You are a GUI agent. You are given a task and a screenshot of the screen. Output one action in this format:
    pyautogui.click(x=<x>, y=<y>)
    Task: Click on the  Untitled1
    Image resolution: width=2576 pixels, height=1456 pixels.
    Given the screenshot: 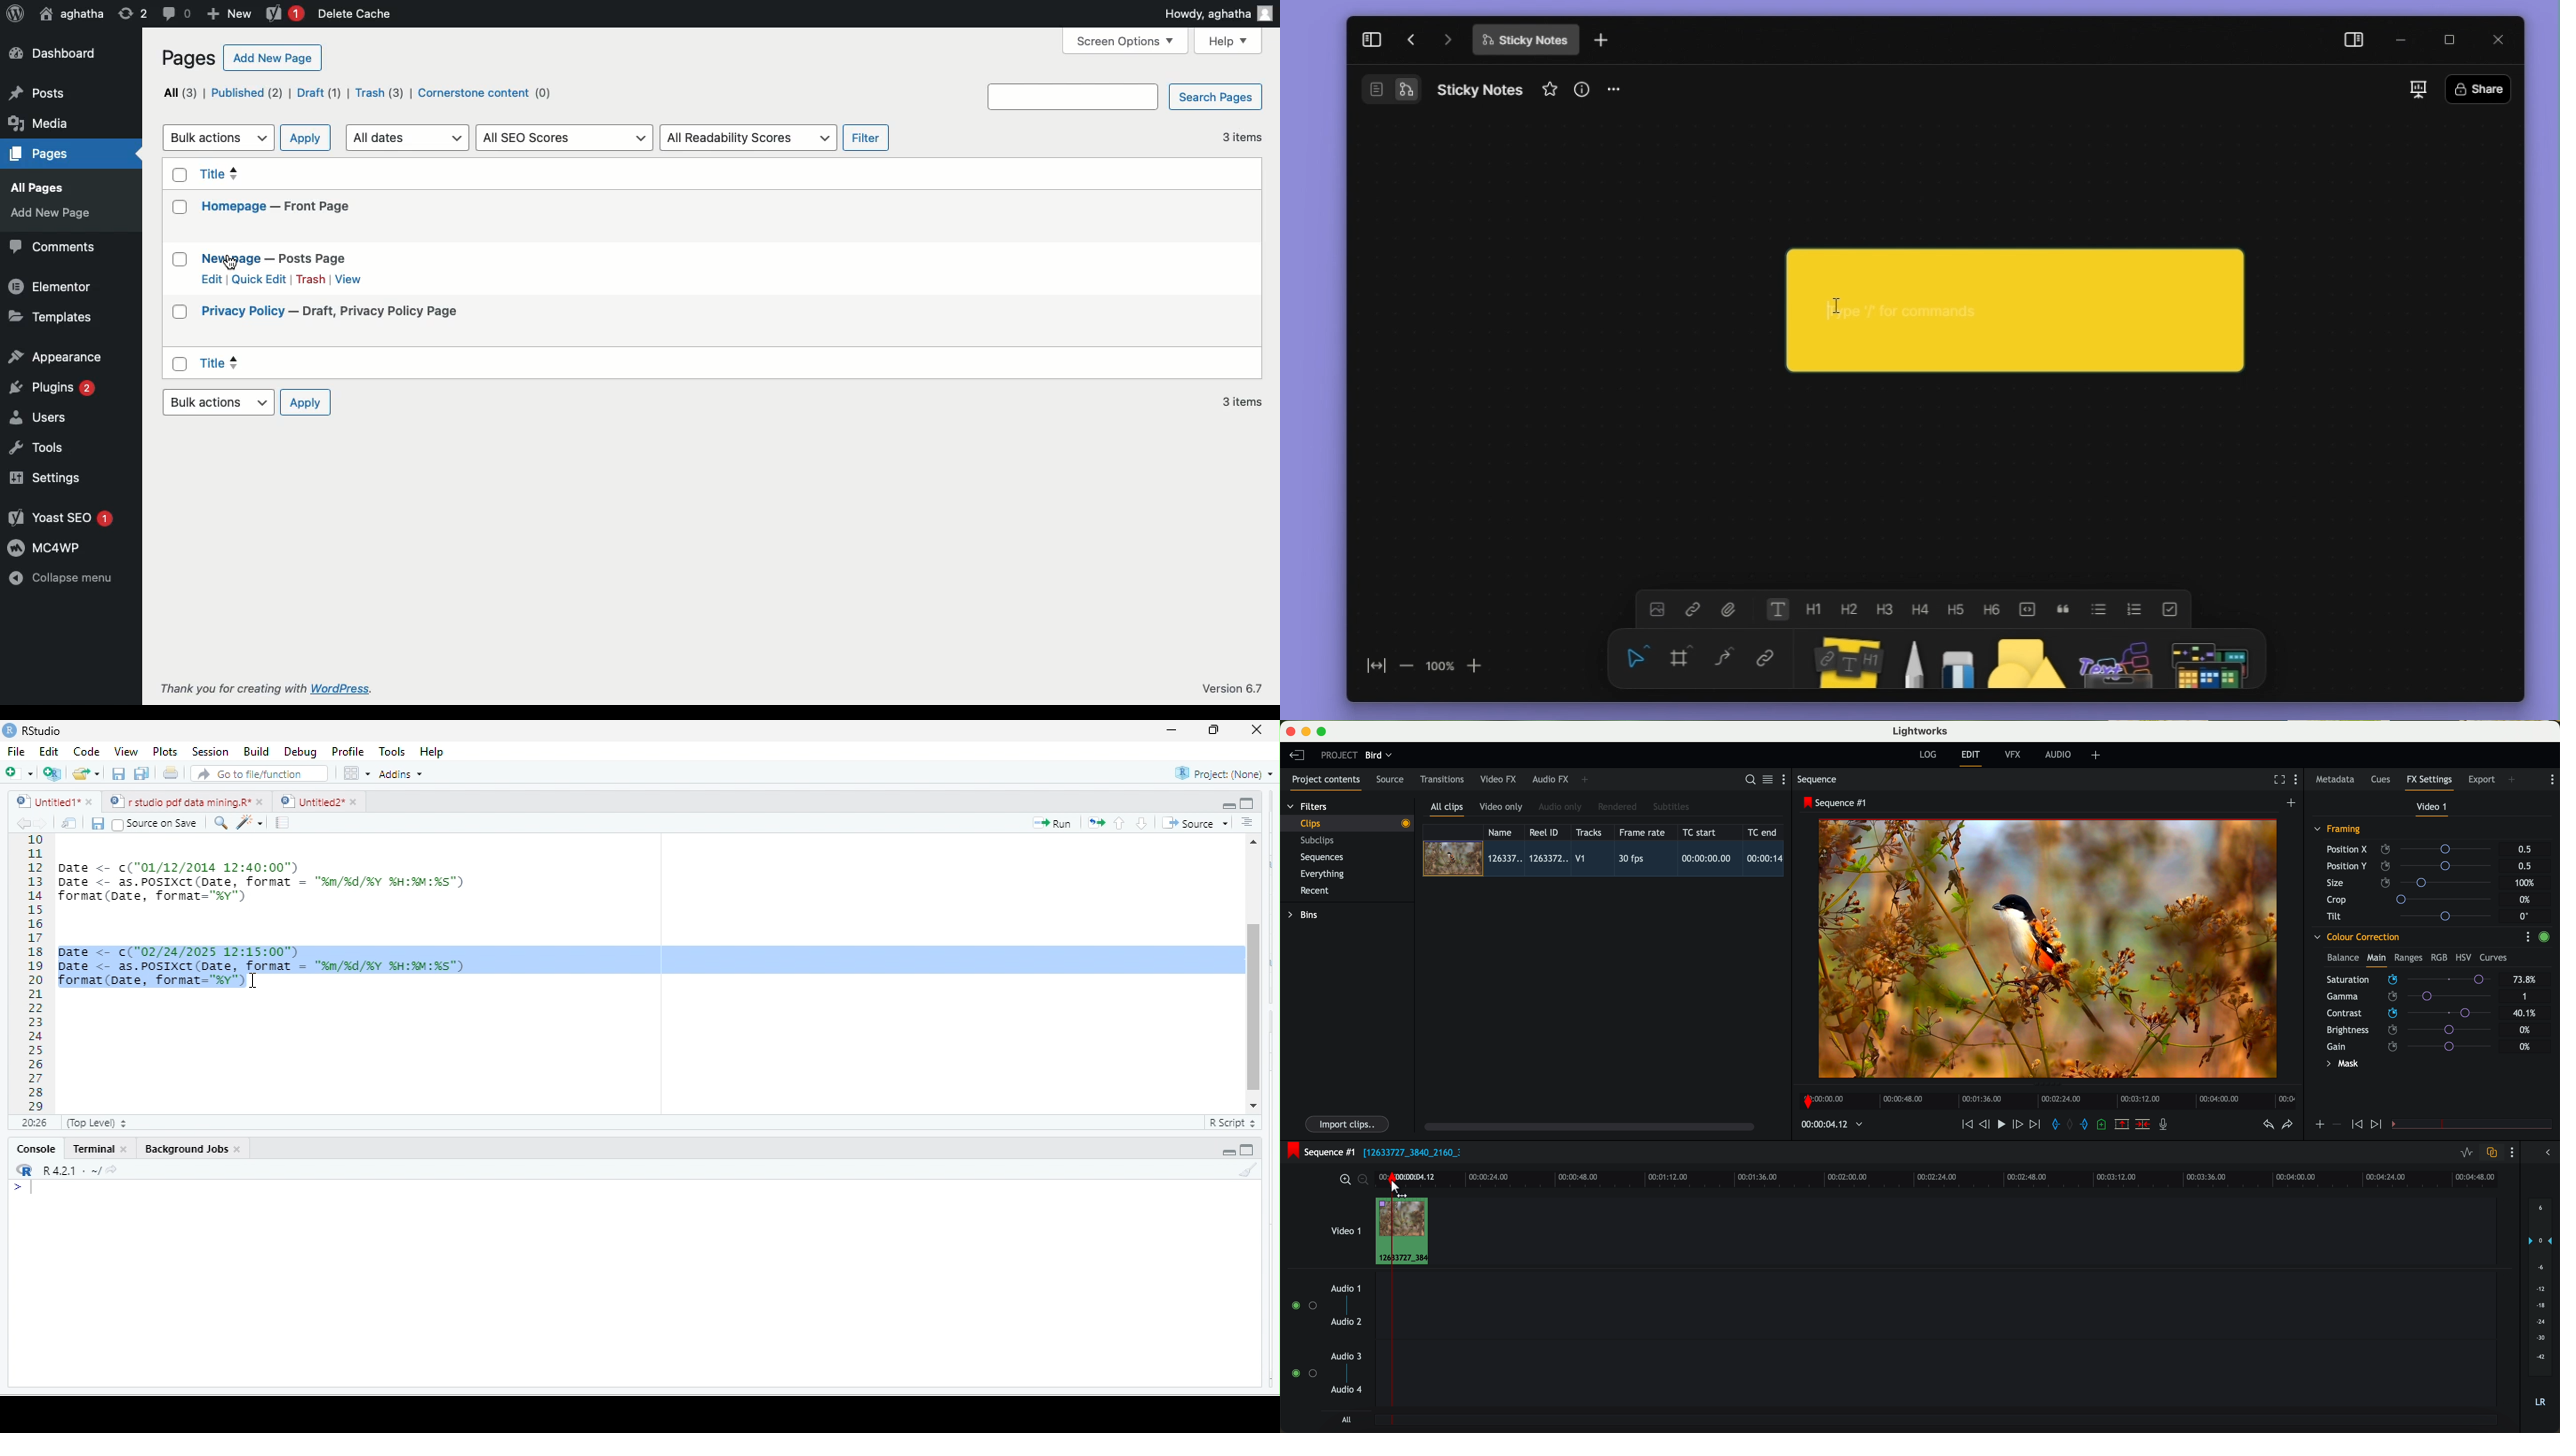 What is the action you would take?
    pyautogui.click(x=43, y=802)
    